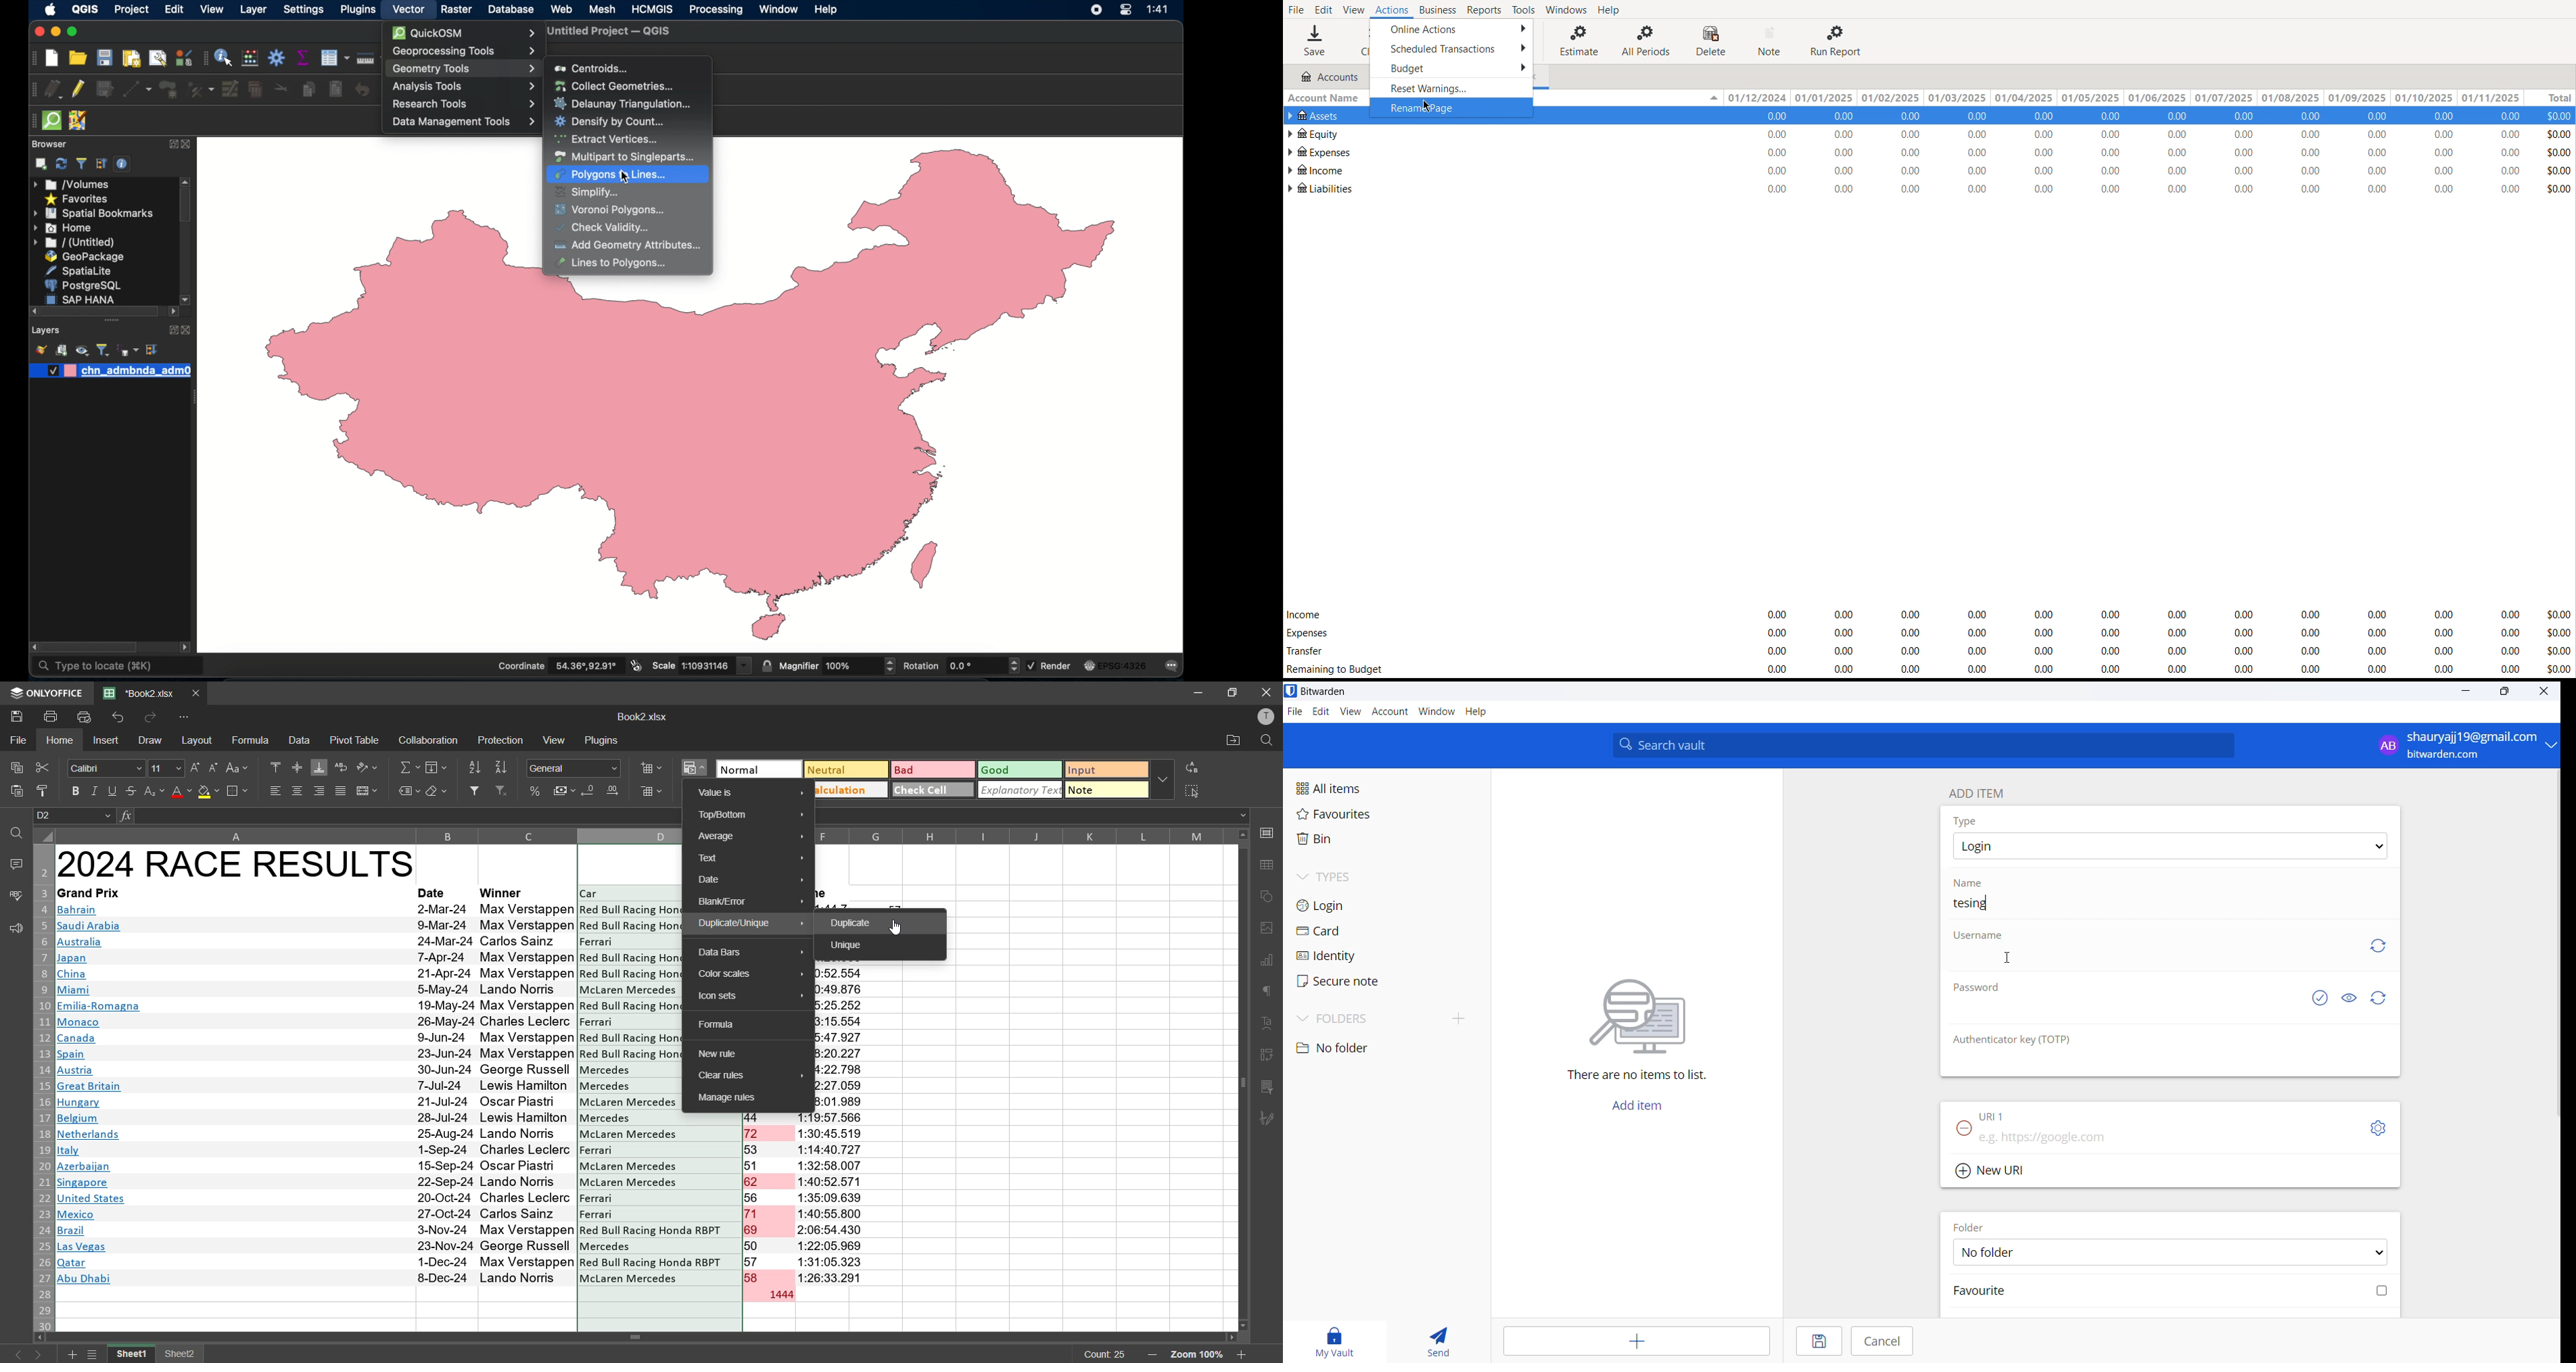 The width and height of the screenshot is (2576, 1372). What do you see at coordinates (1636, 1109) in the screenshot?
I see `Add item` at bounding box center [1636, 1109].